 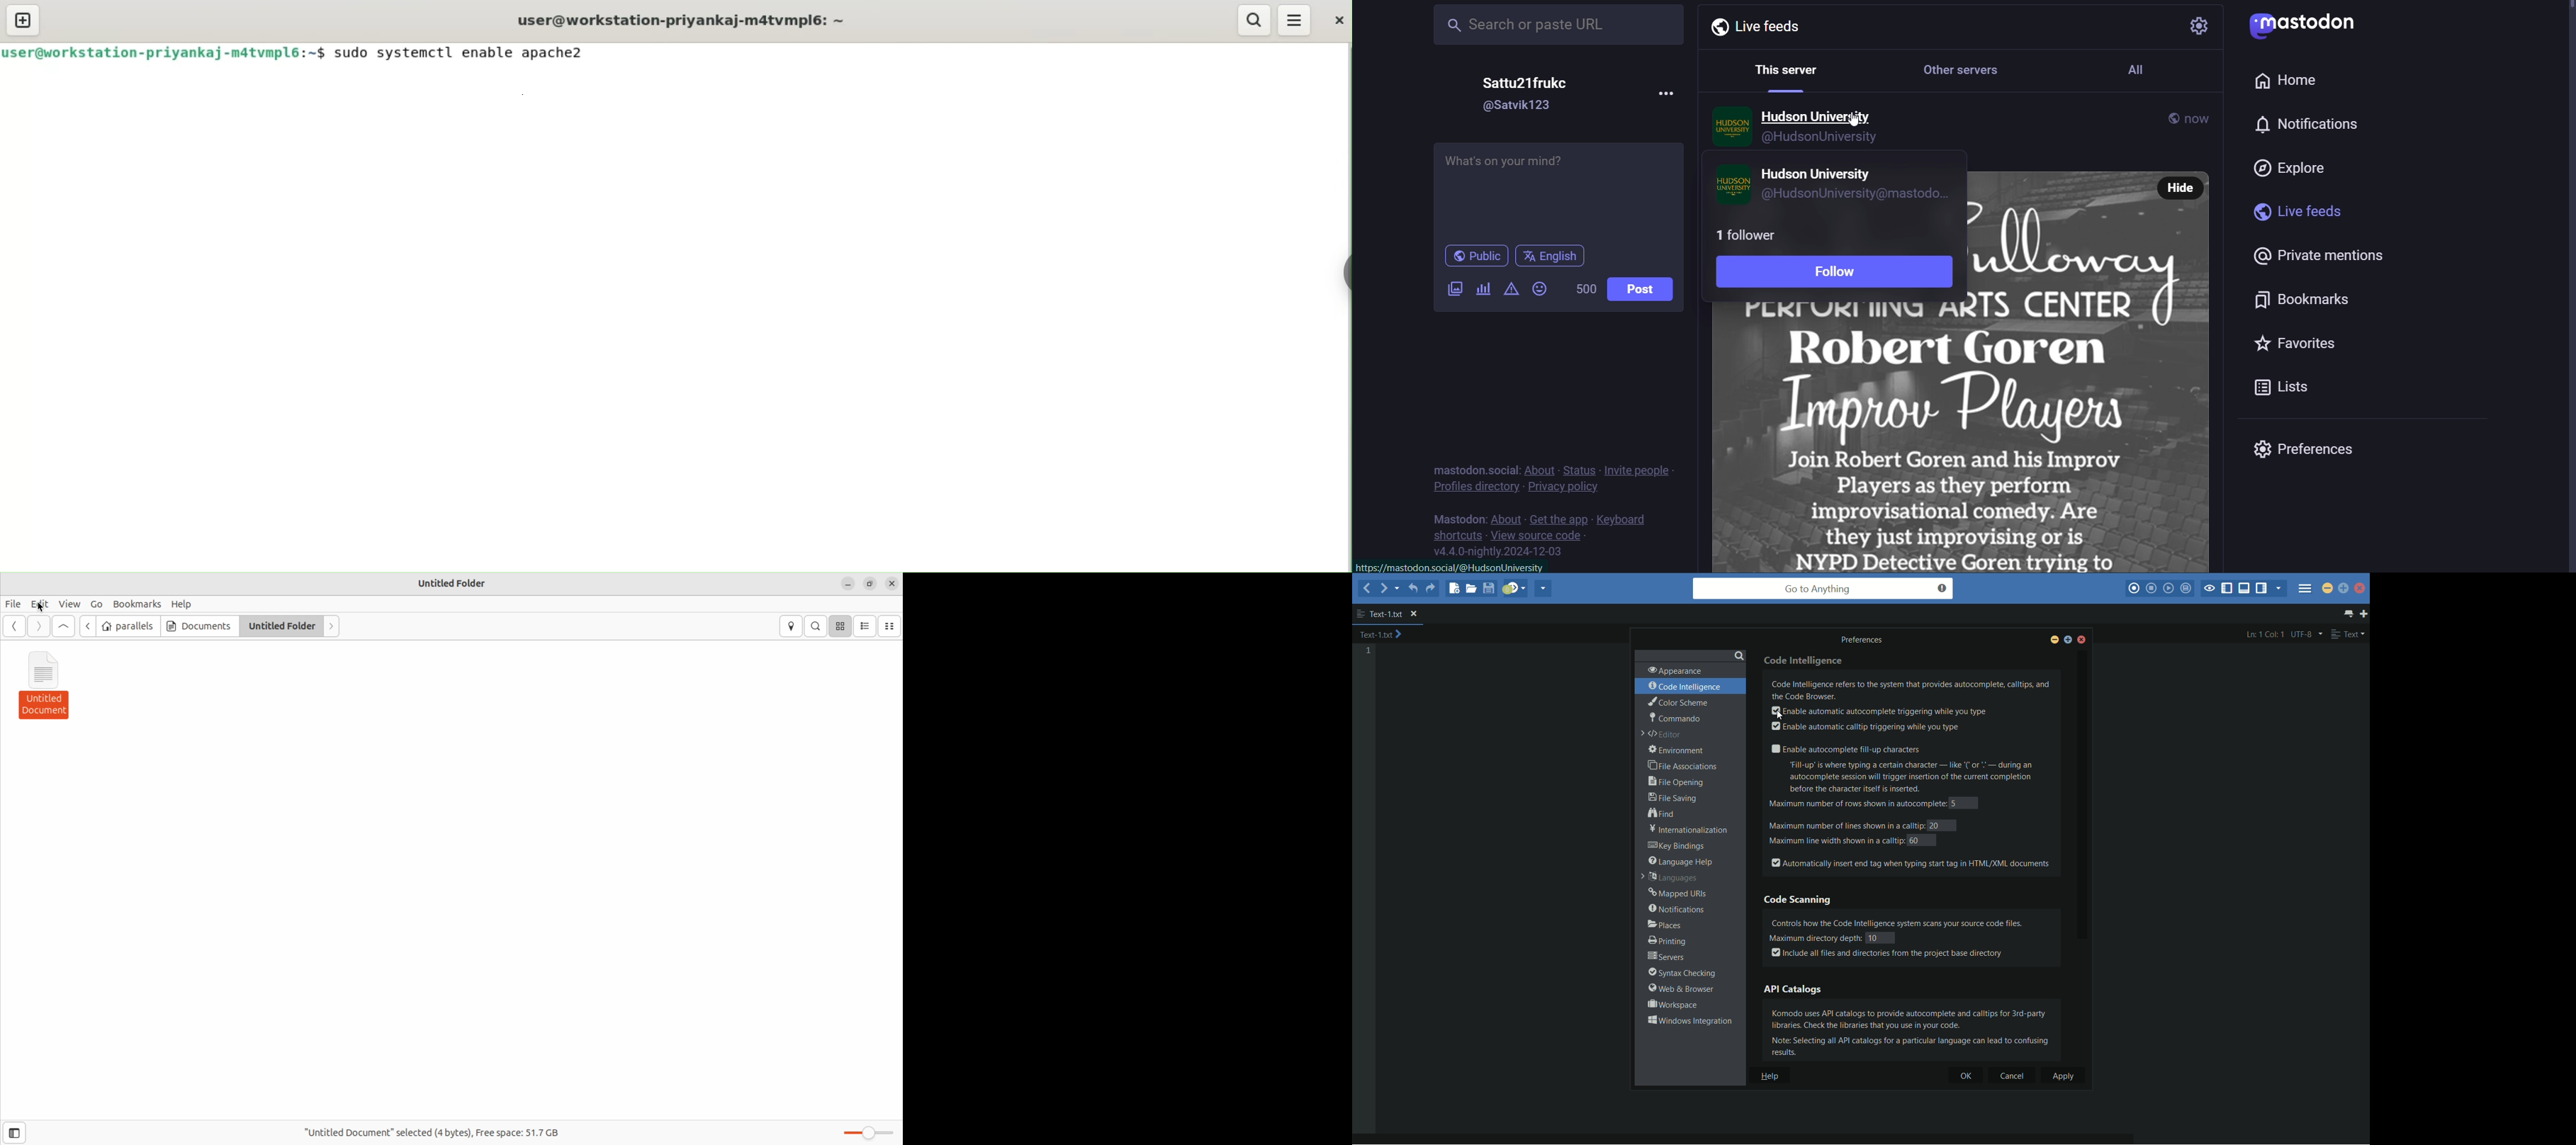 I want to click on close window, so click(x=2083, y=641).